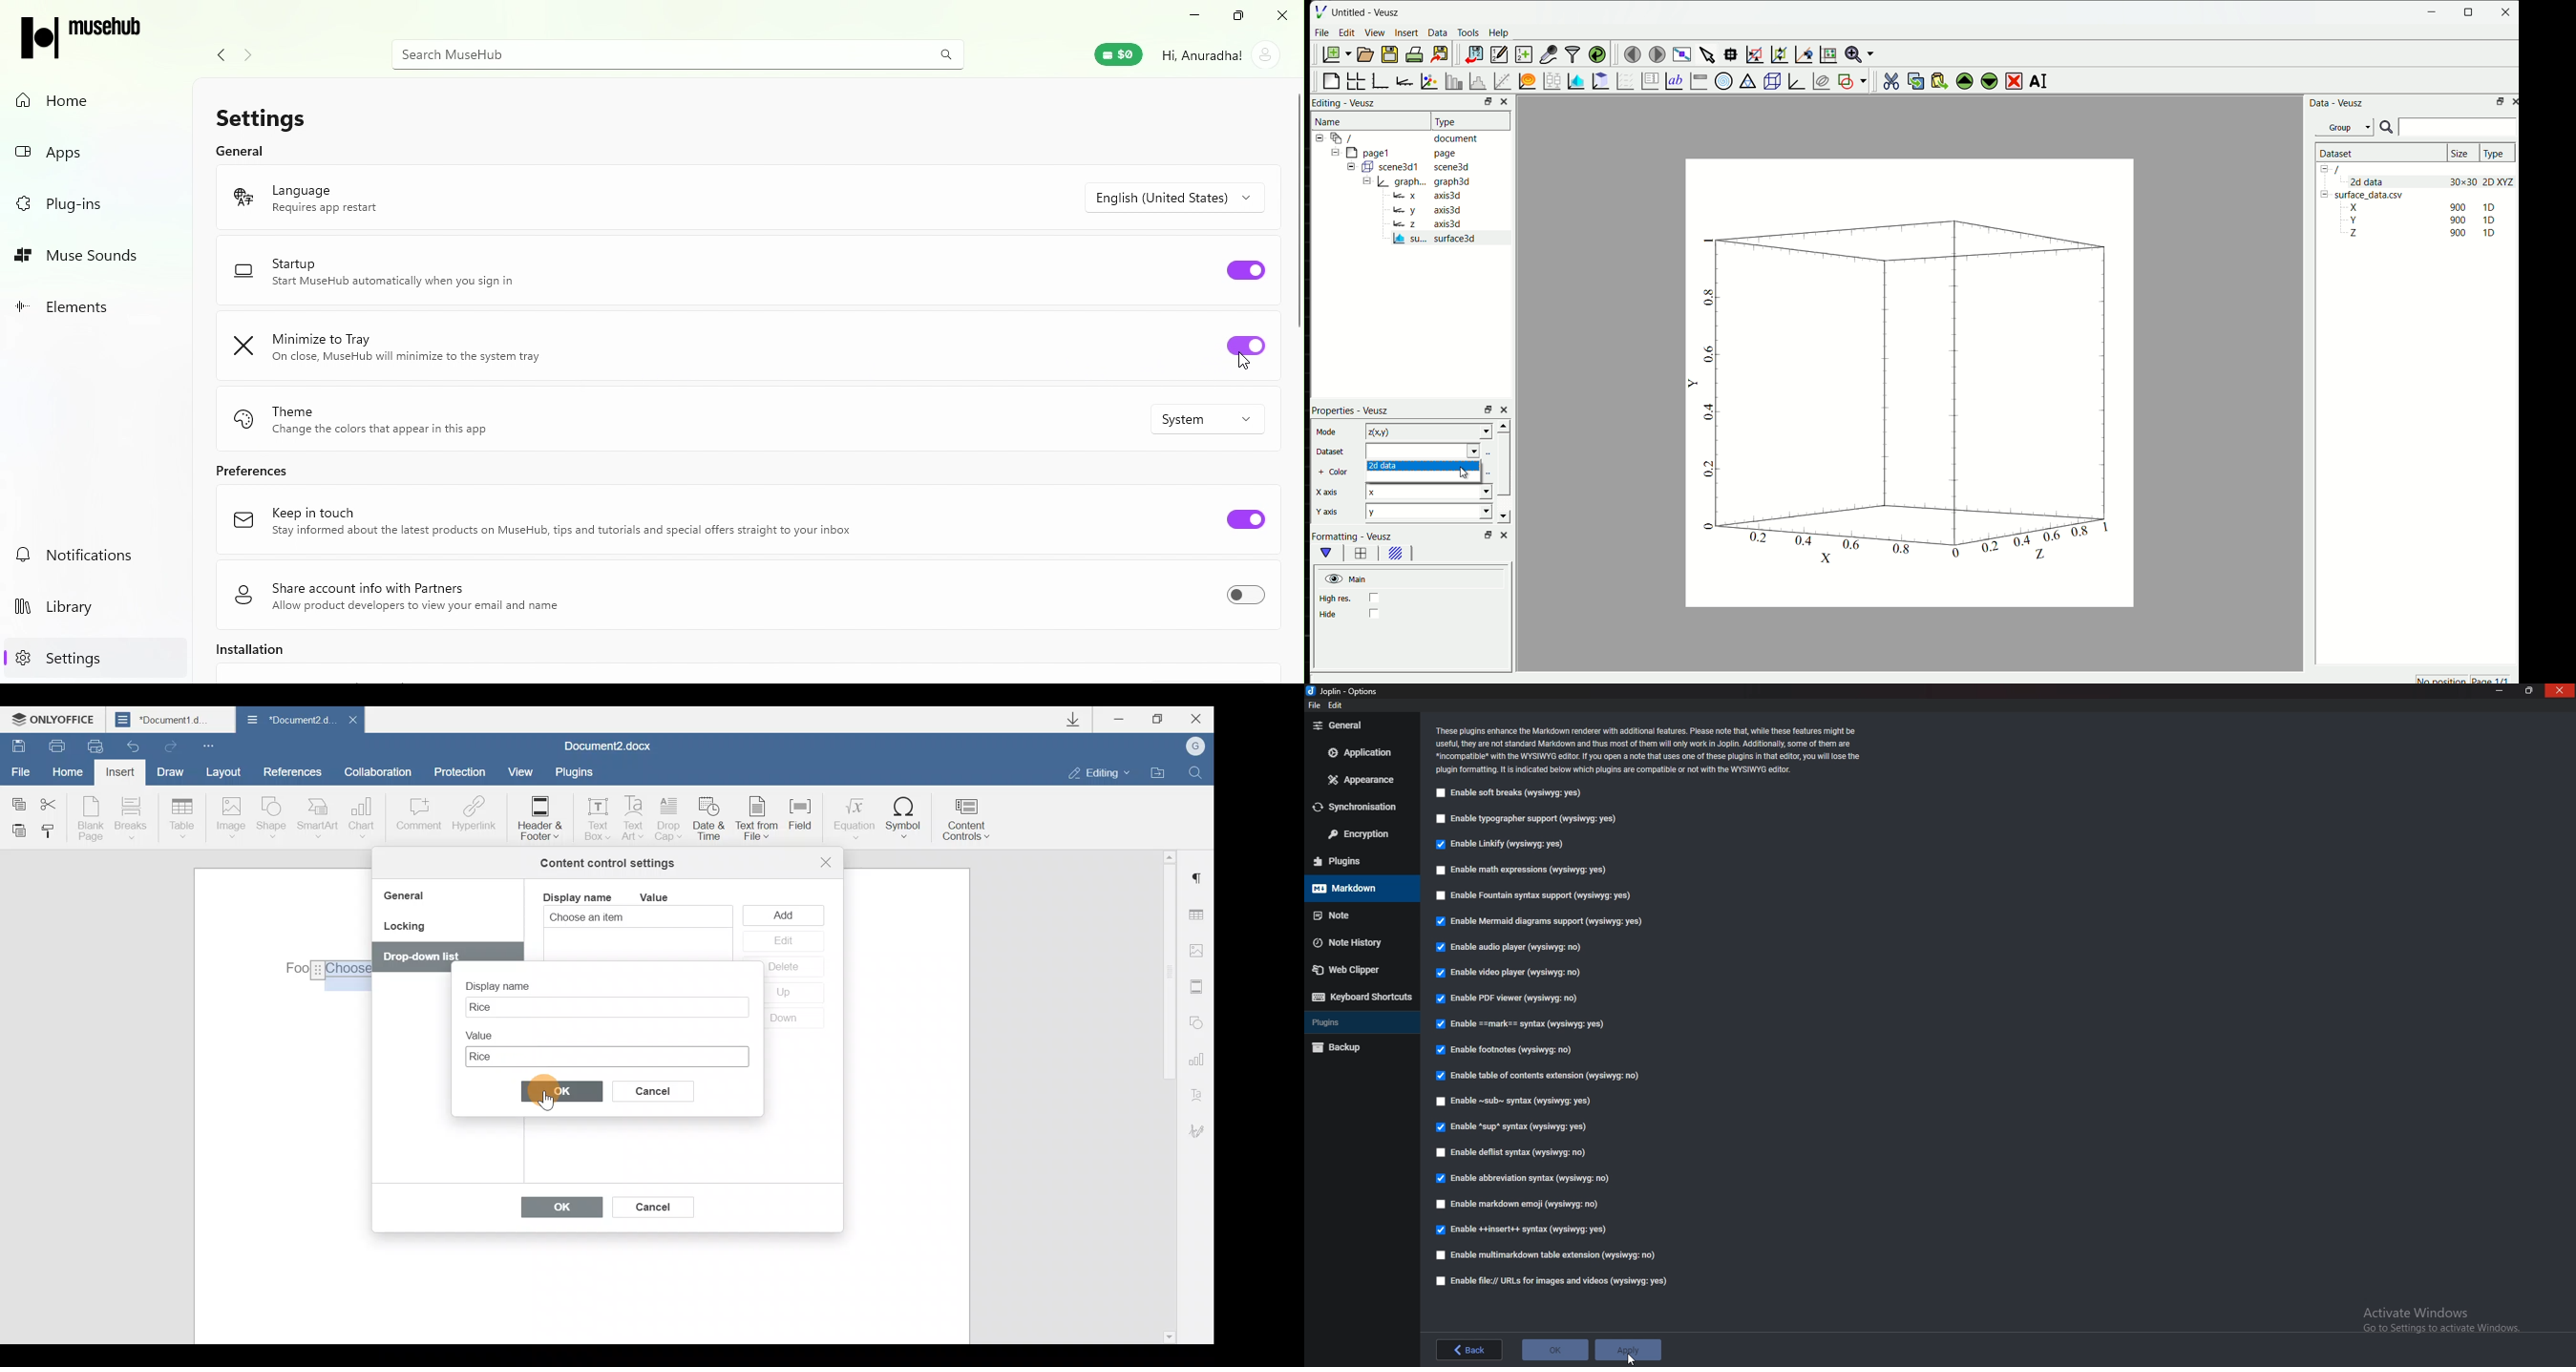 This screenshot has height=1372, width=2576. I want to click on Content control settings, so click(608, 863).